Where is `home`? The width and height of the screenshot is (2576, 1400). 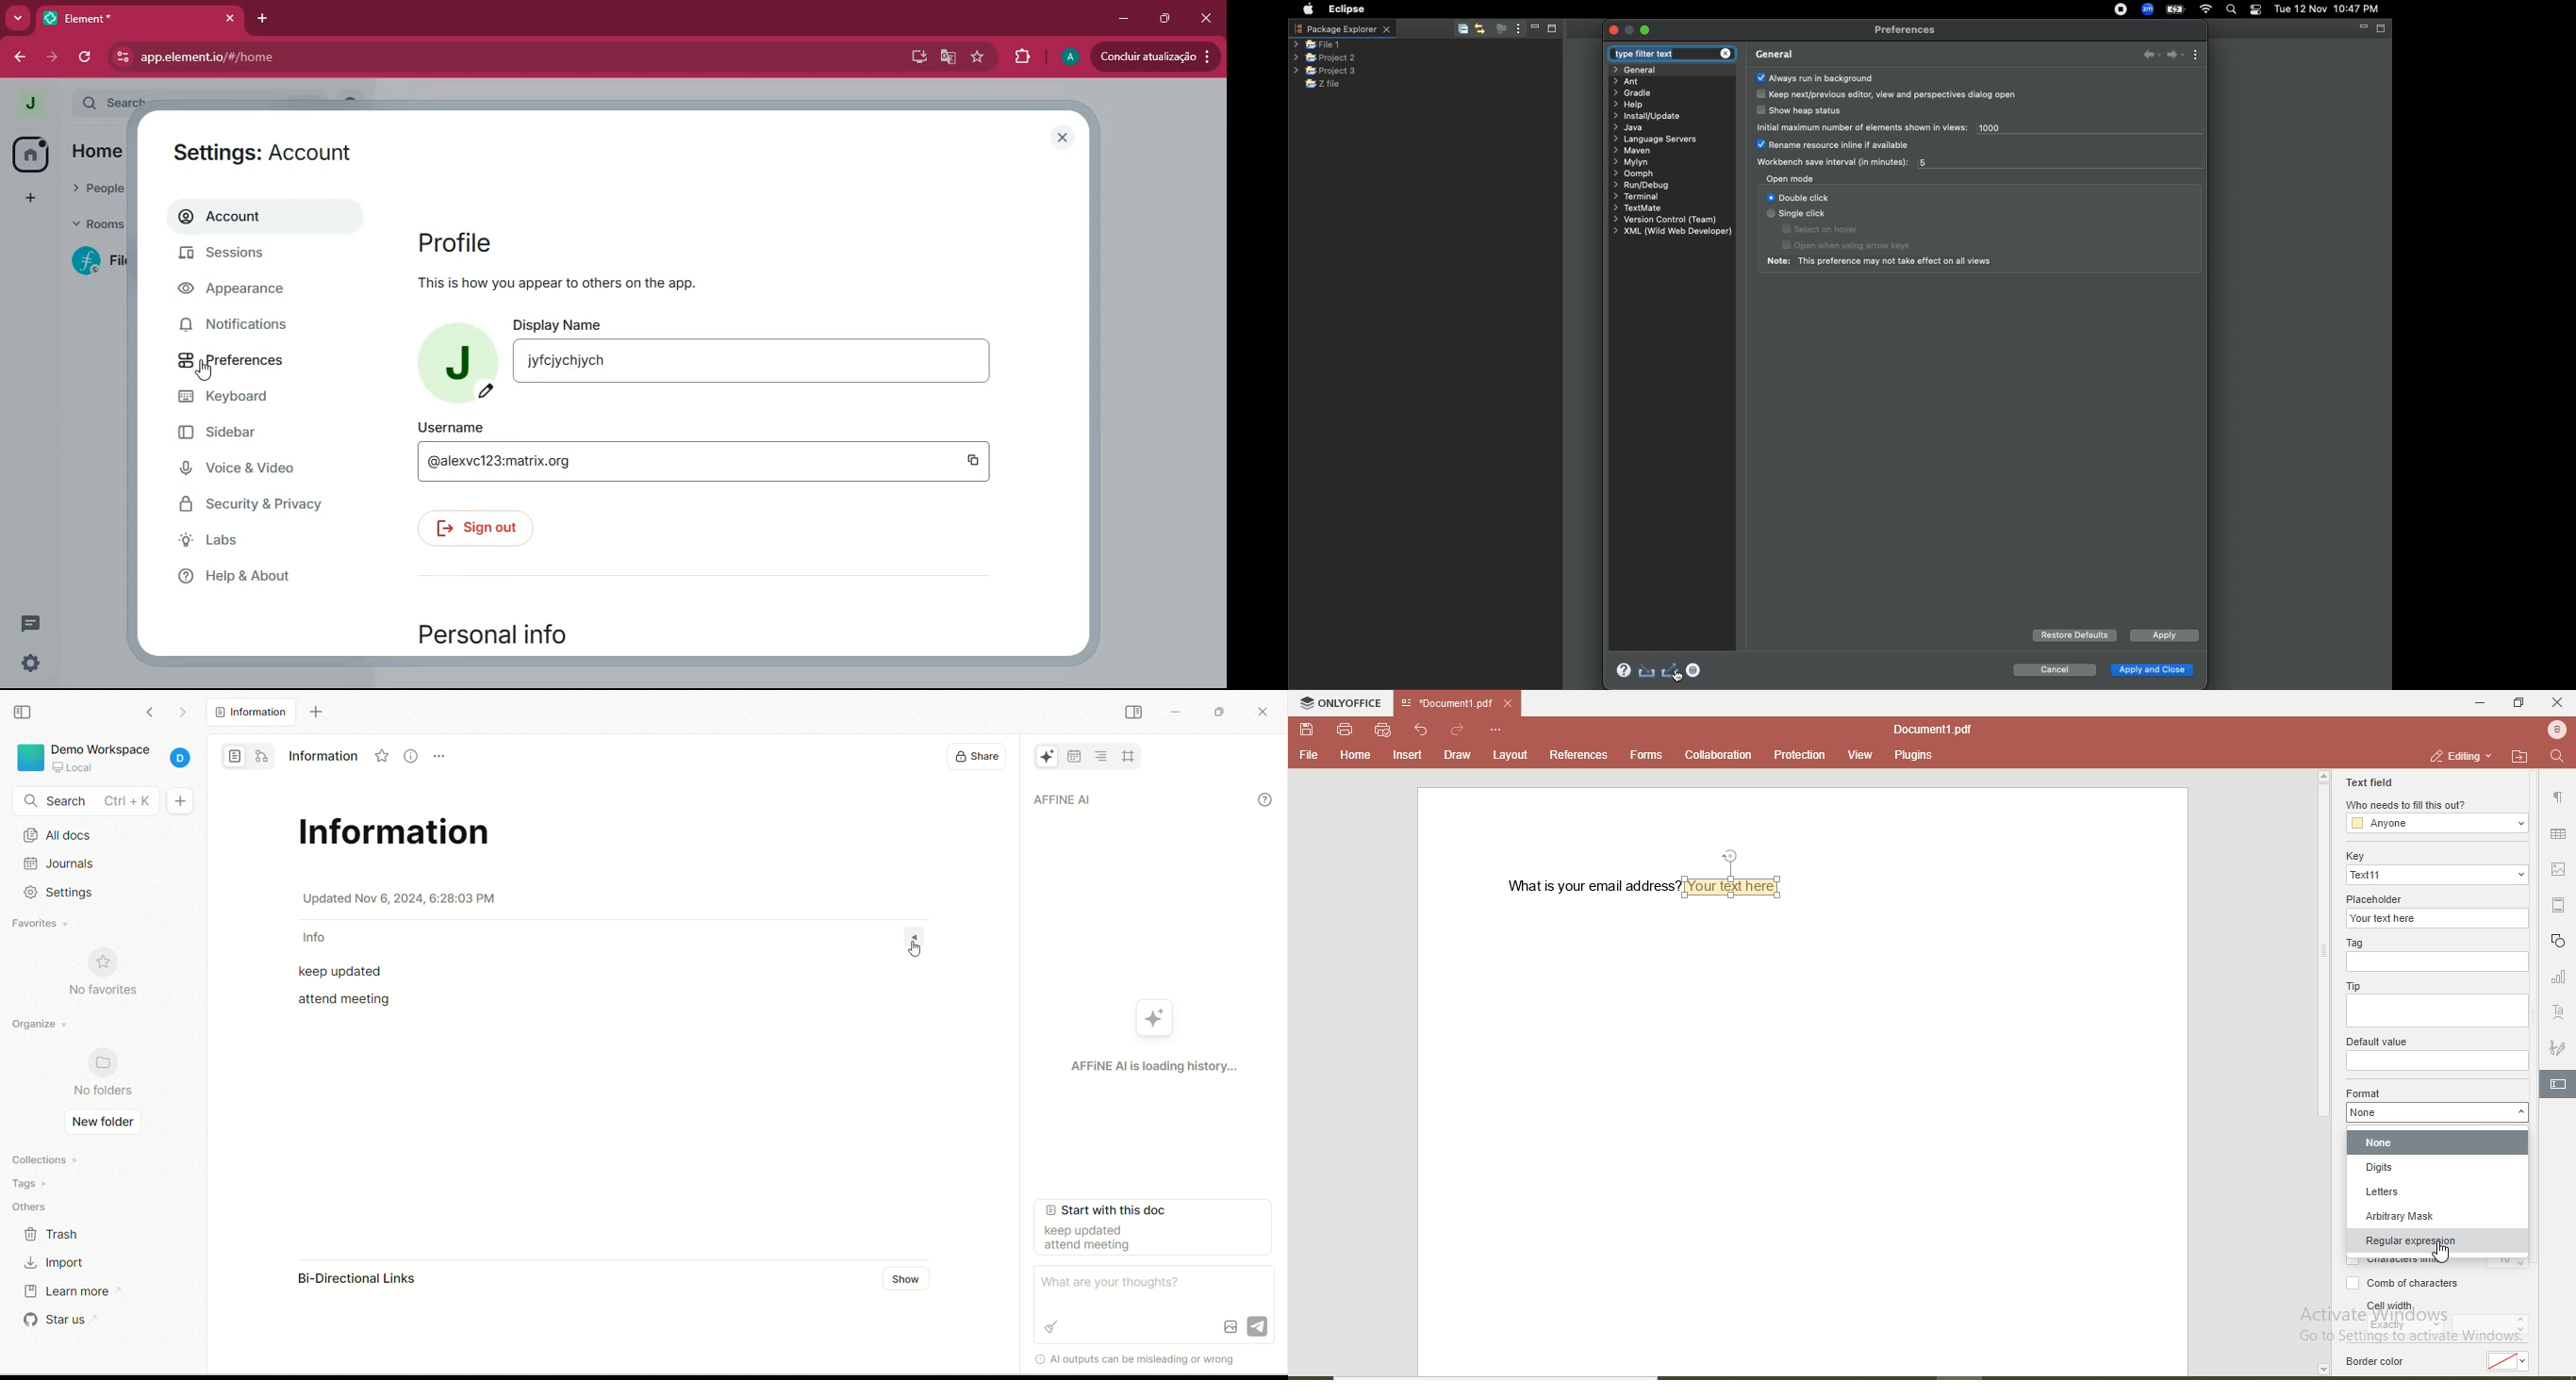
home is located at coordinates (1352, 755).